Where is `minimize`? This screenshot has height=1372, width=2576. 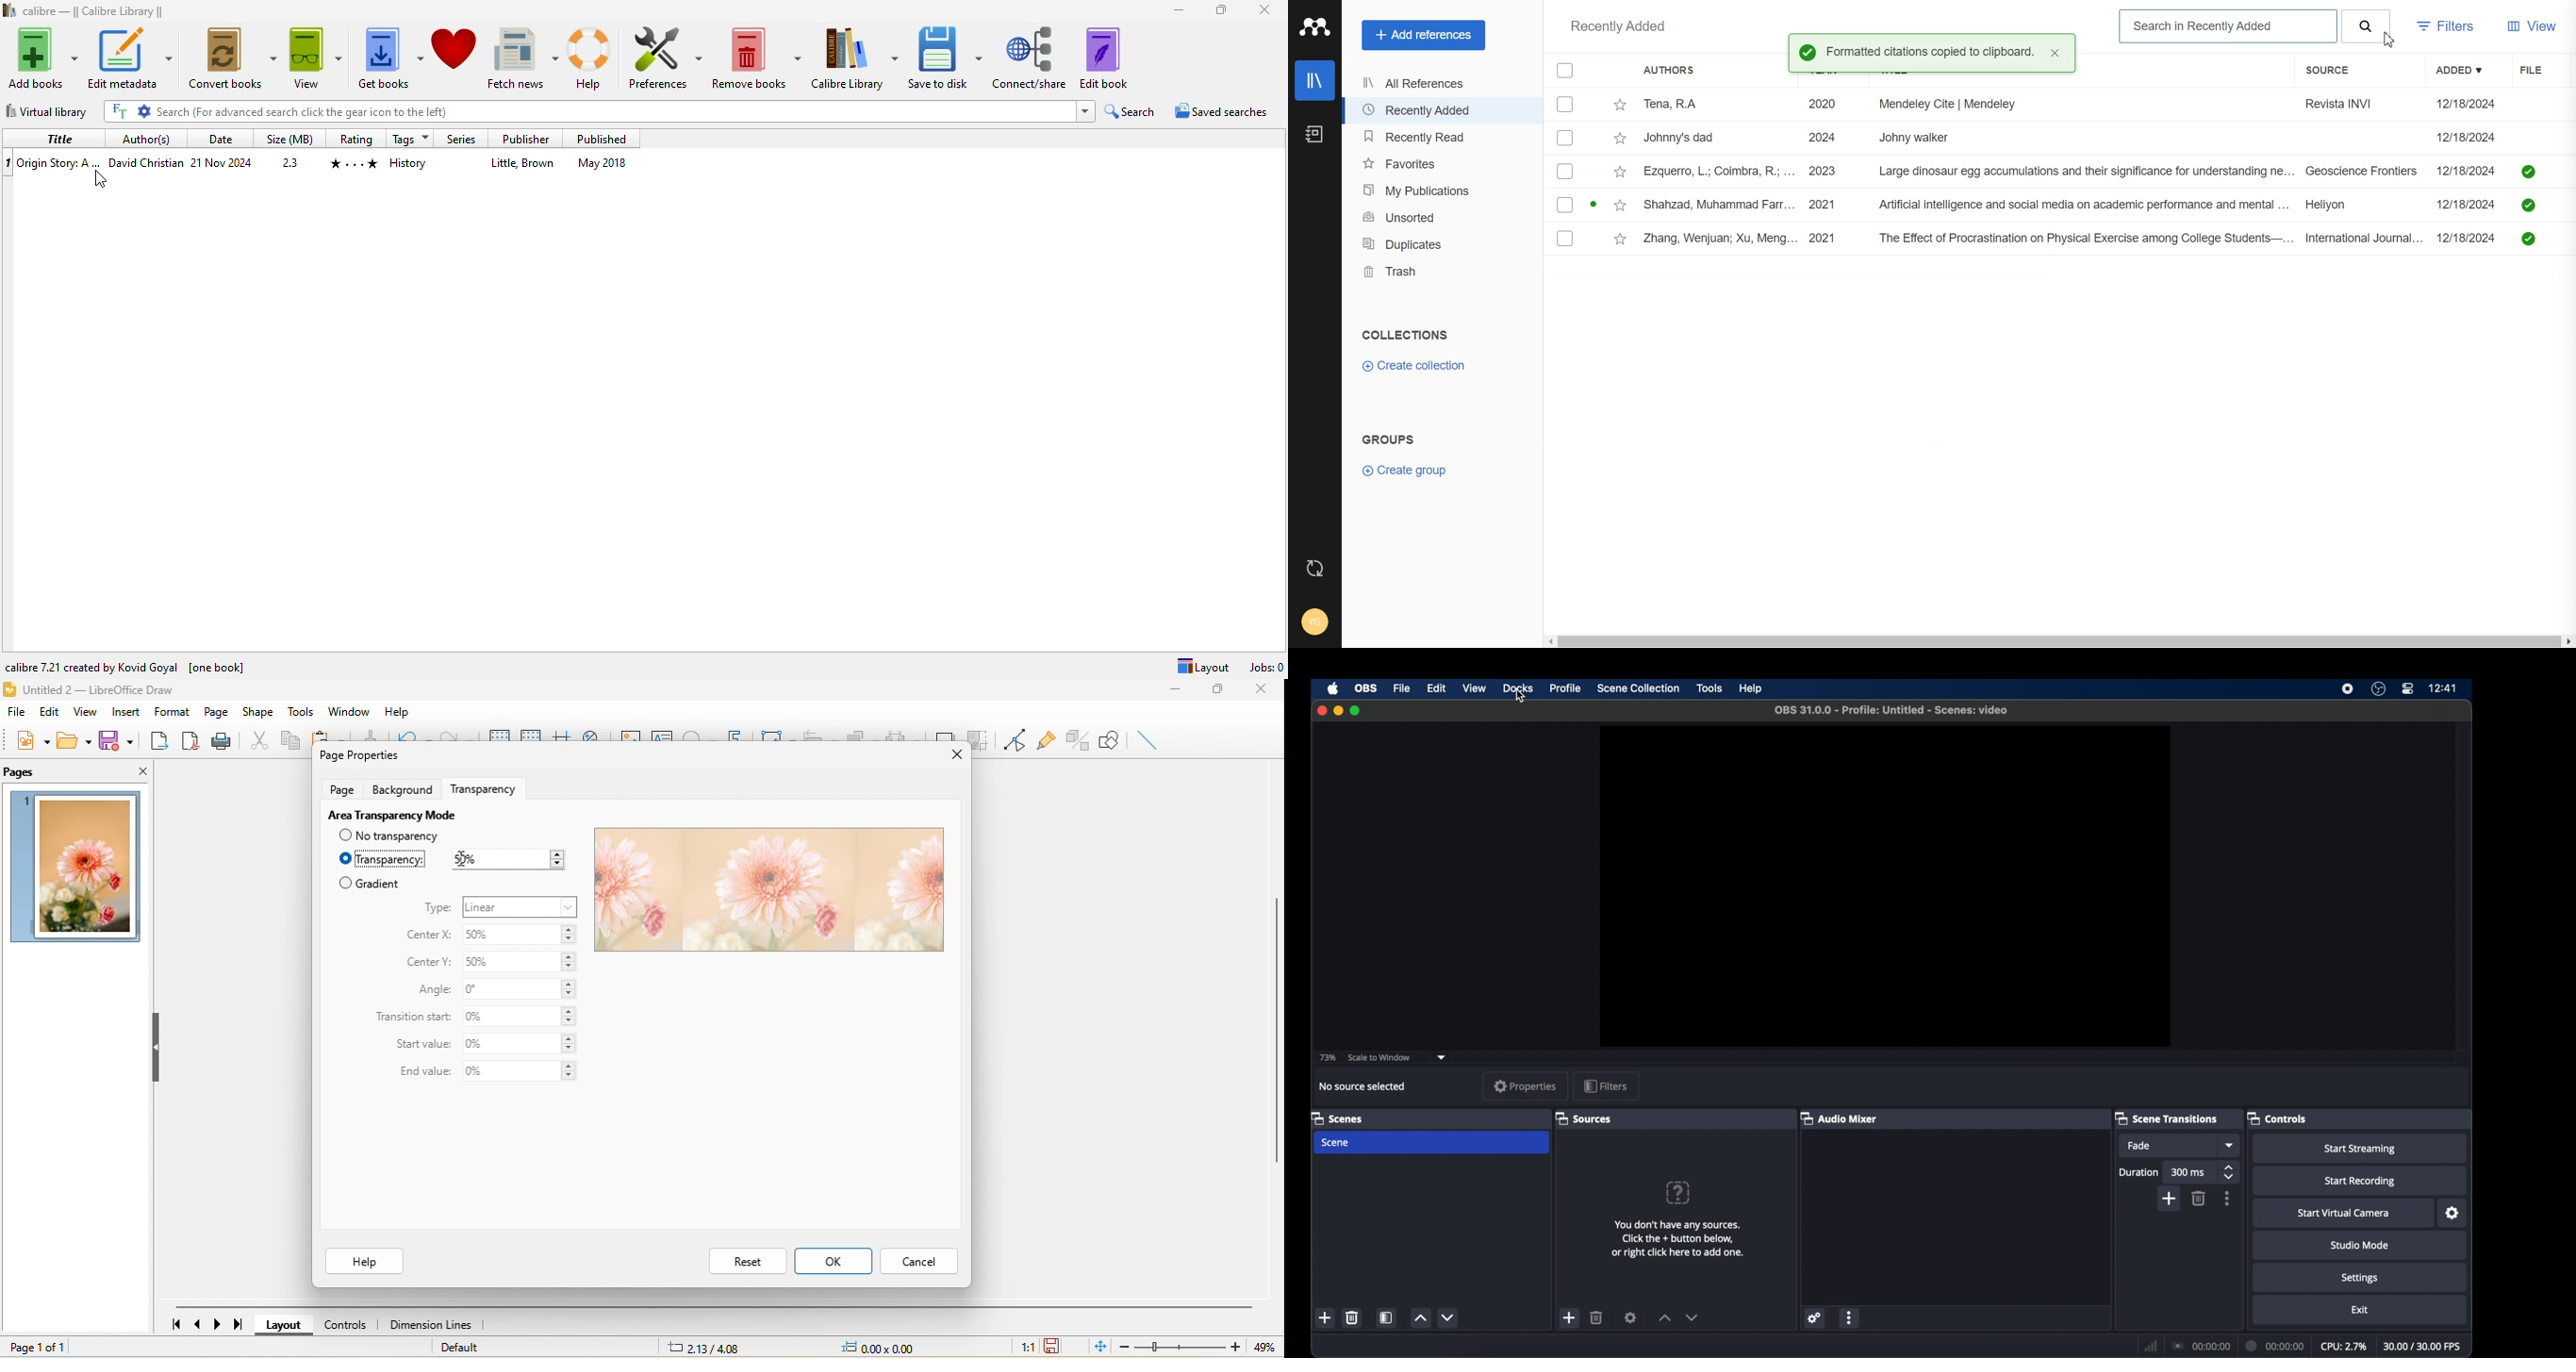 minimize is located at coordinates (1183, 691).